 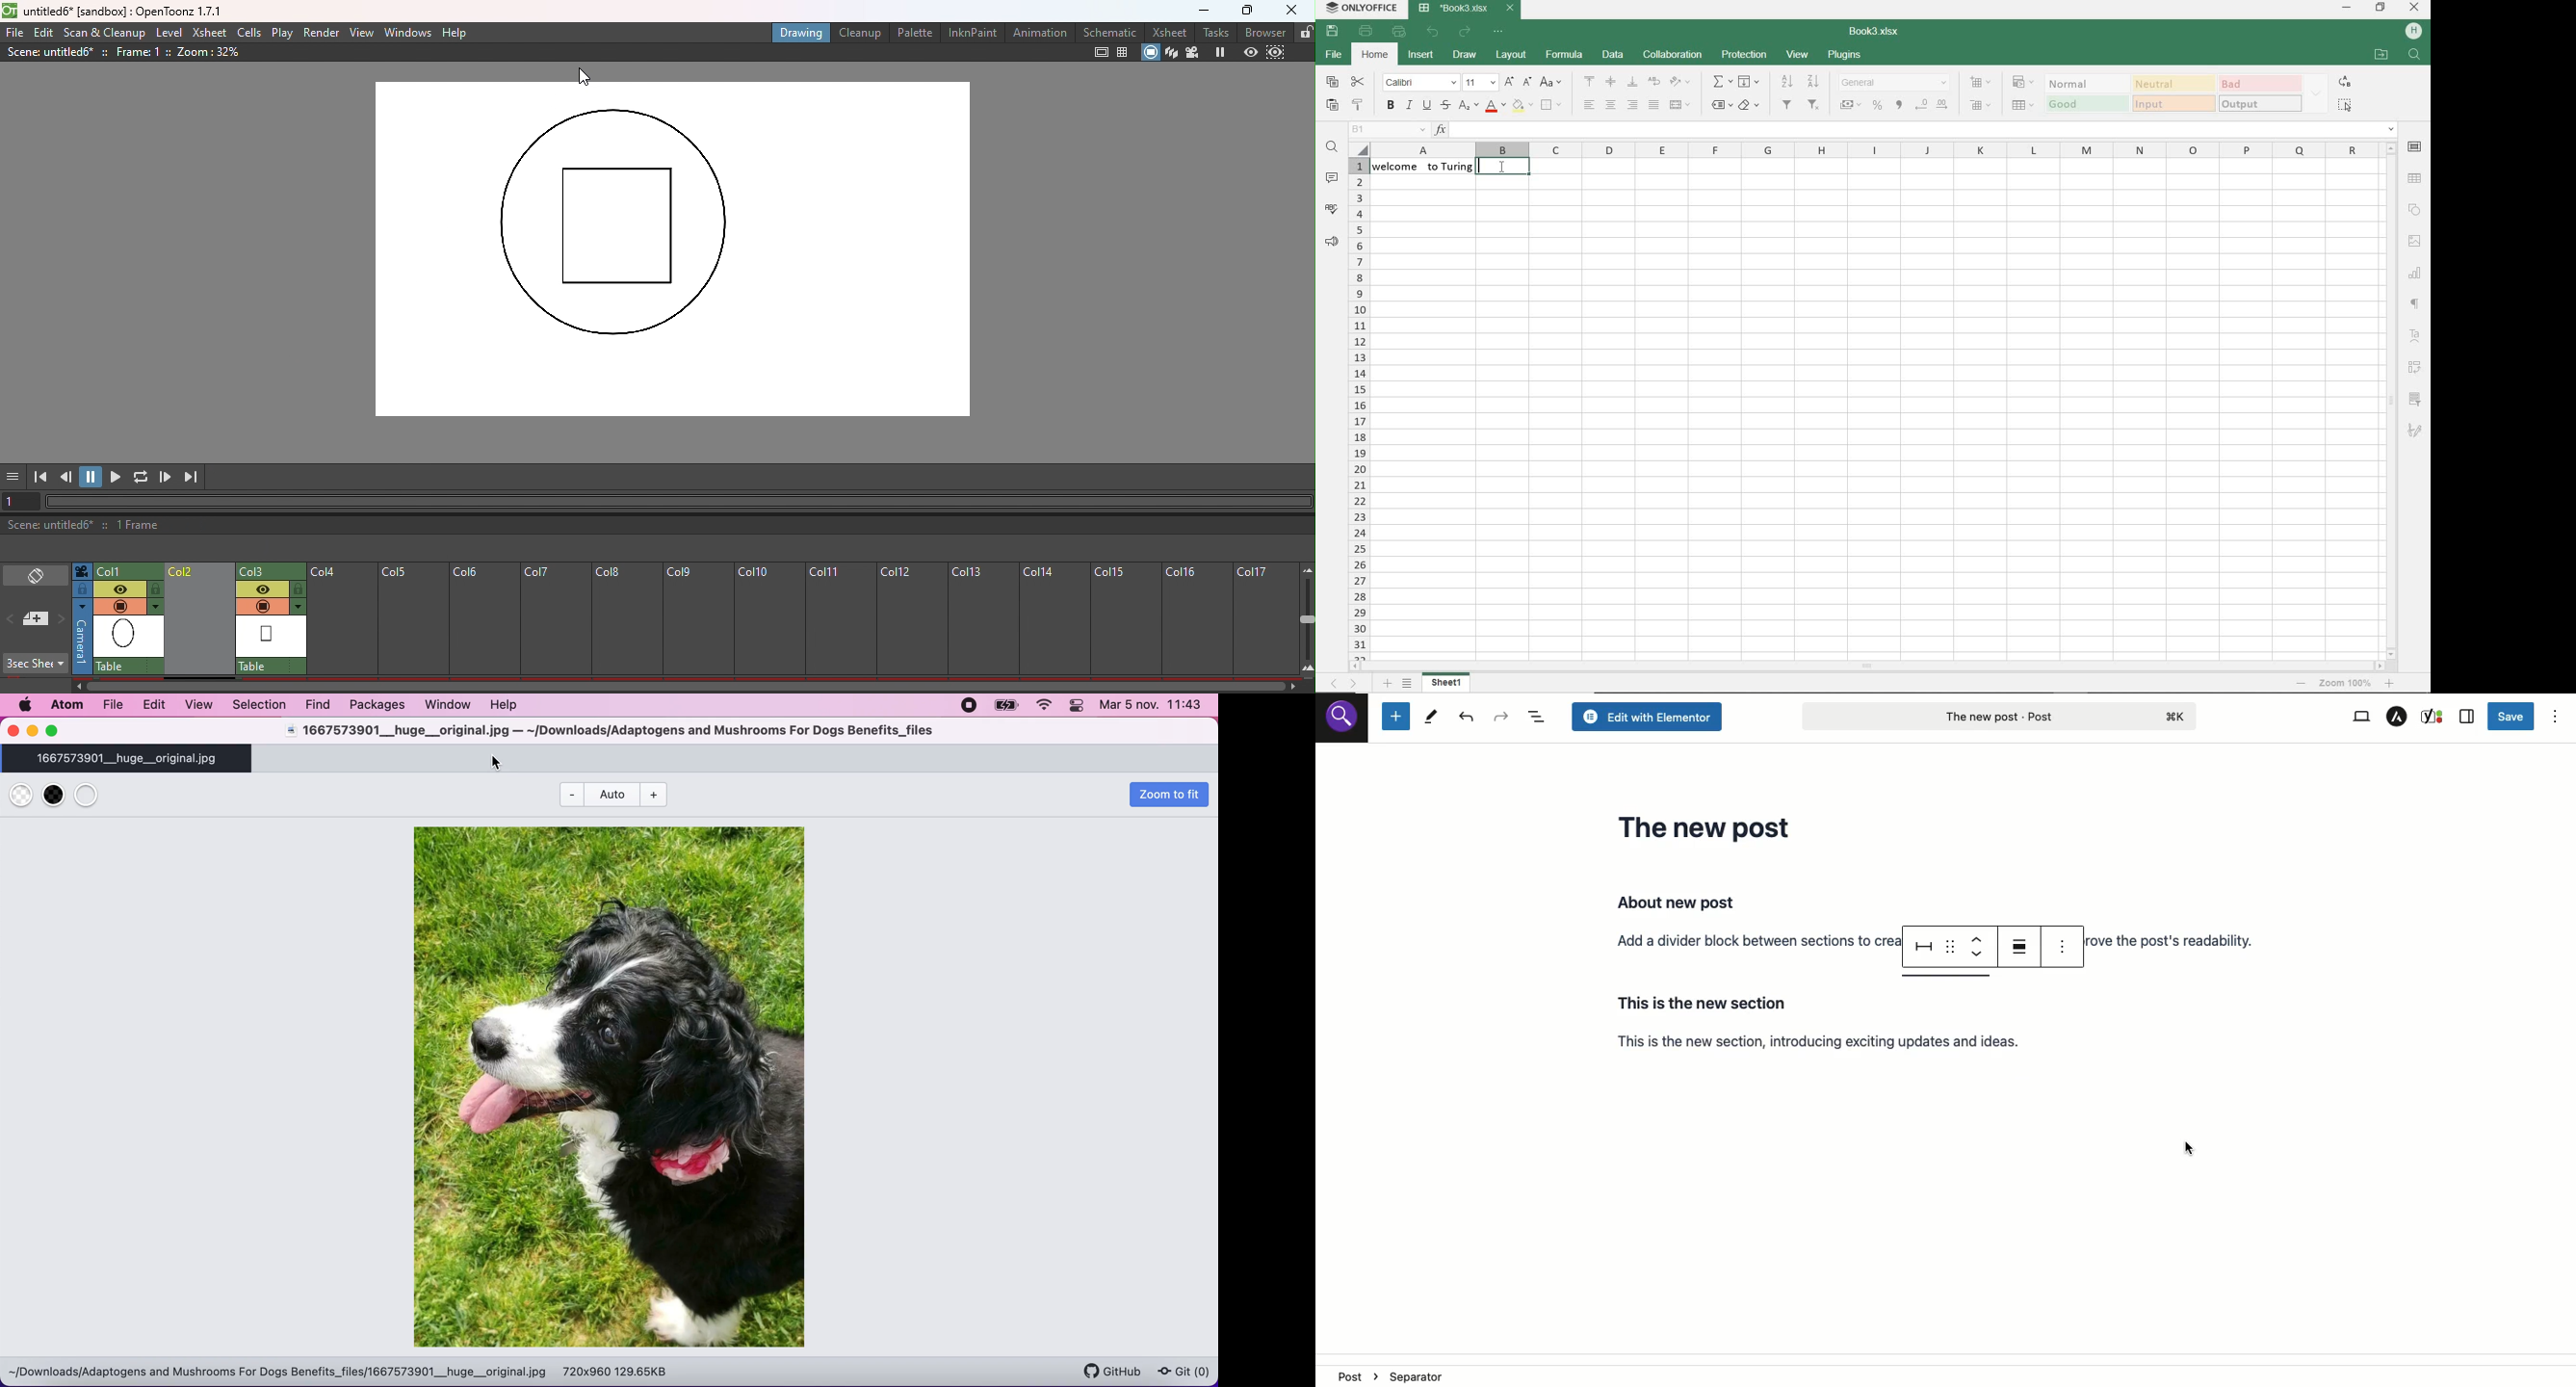 What do you see at coordinates (1363, 30) in the screenshot?
I see `print` at bounding box center [1363, 30].